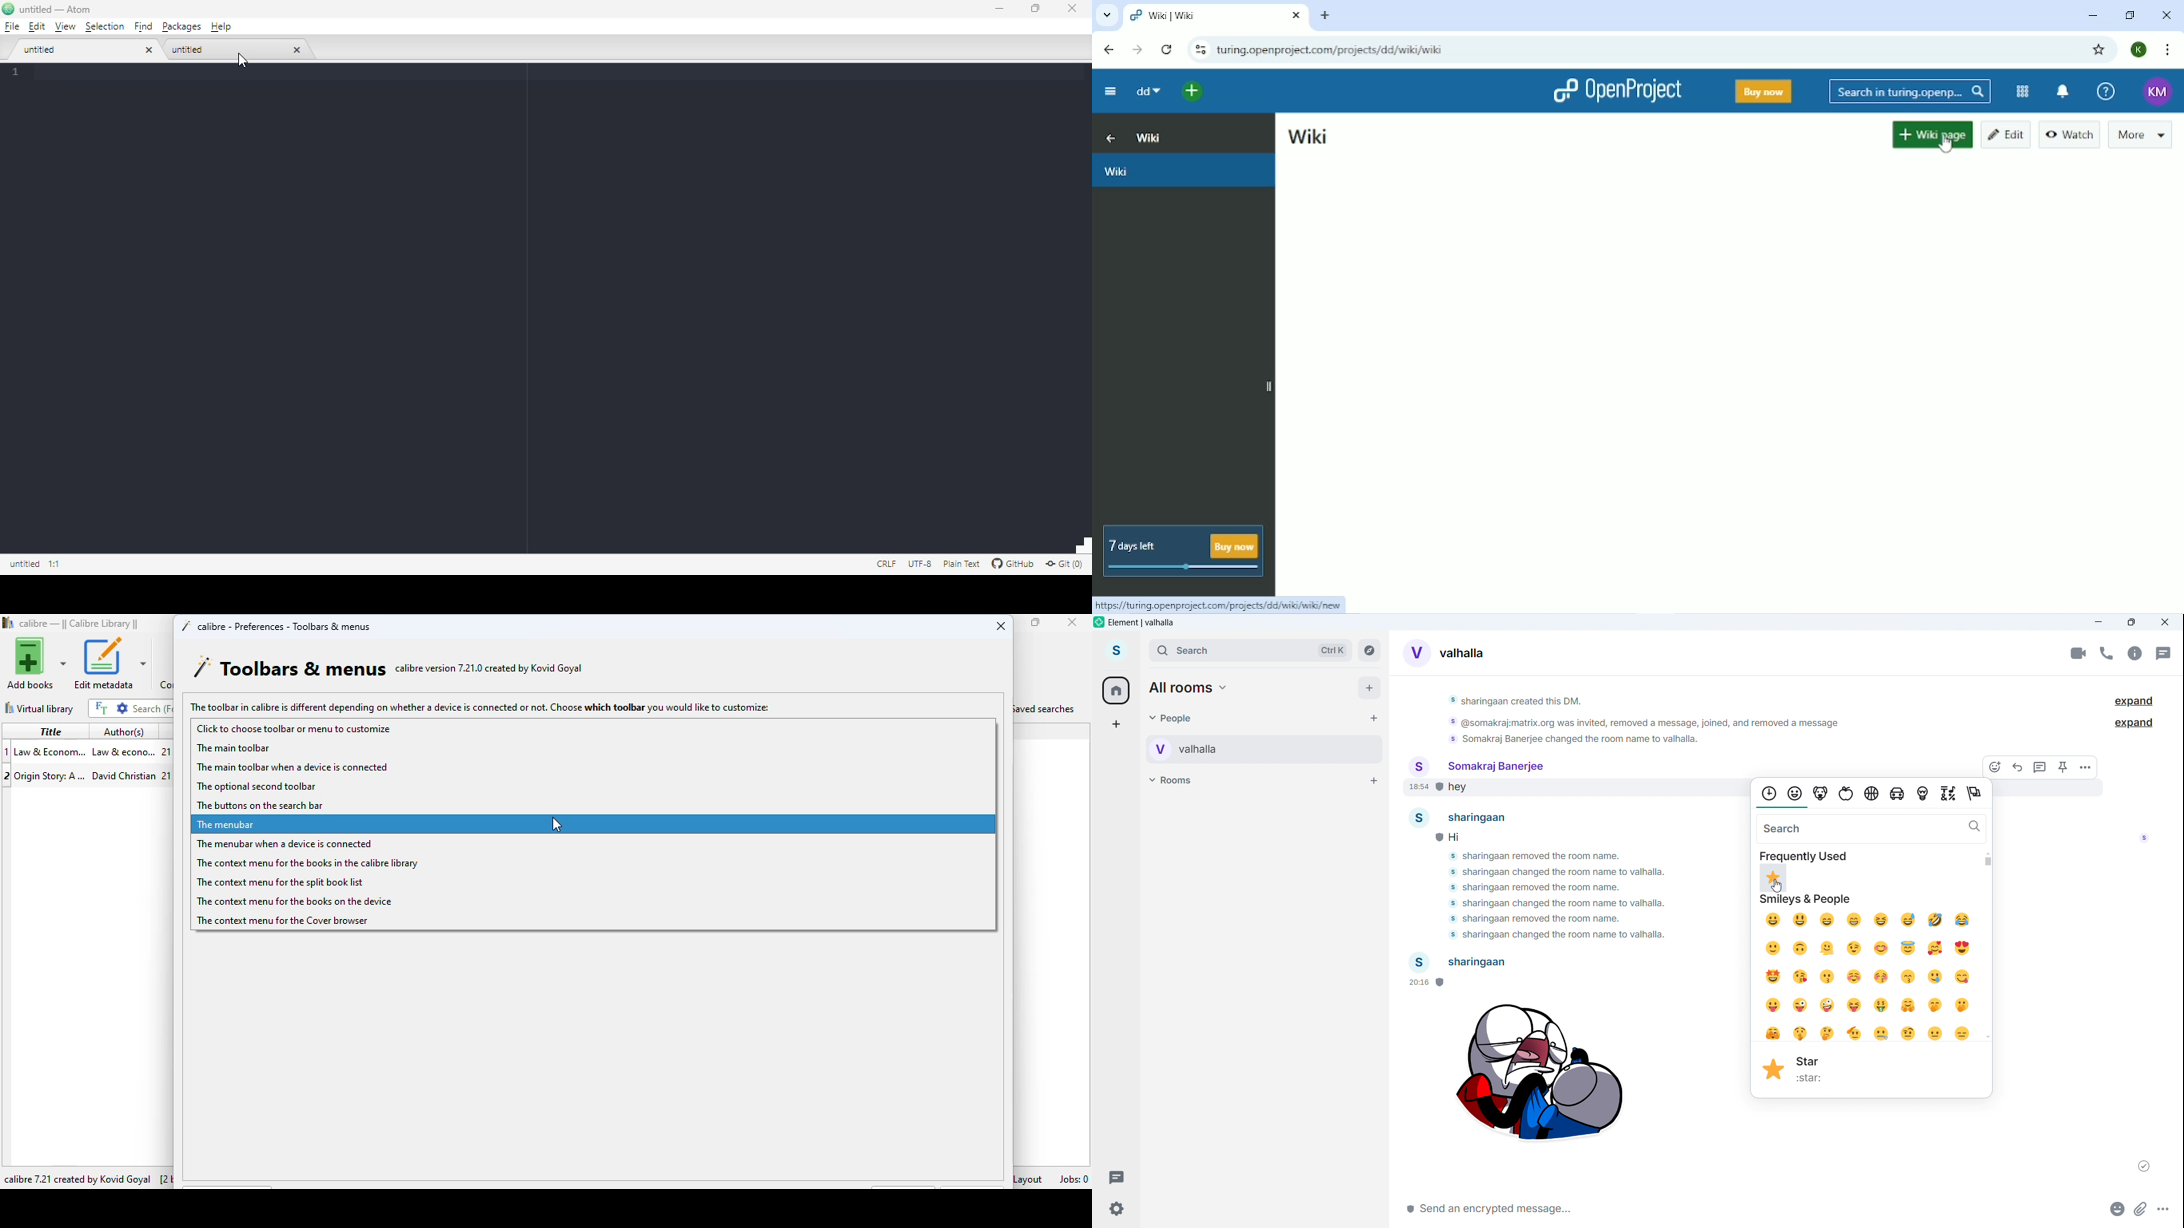  I want to click on edit, so click(37, 27).